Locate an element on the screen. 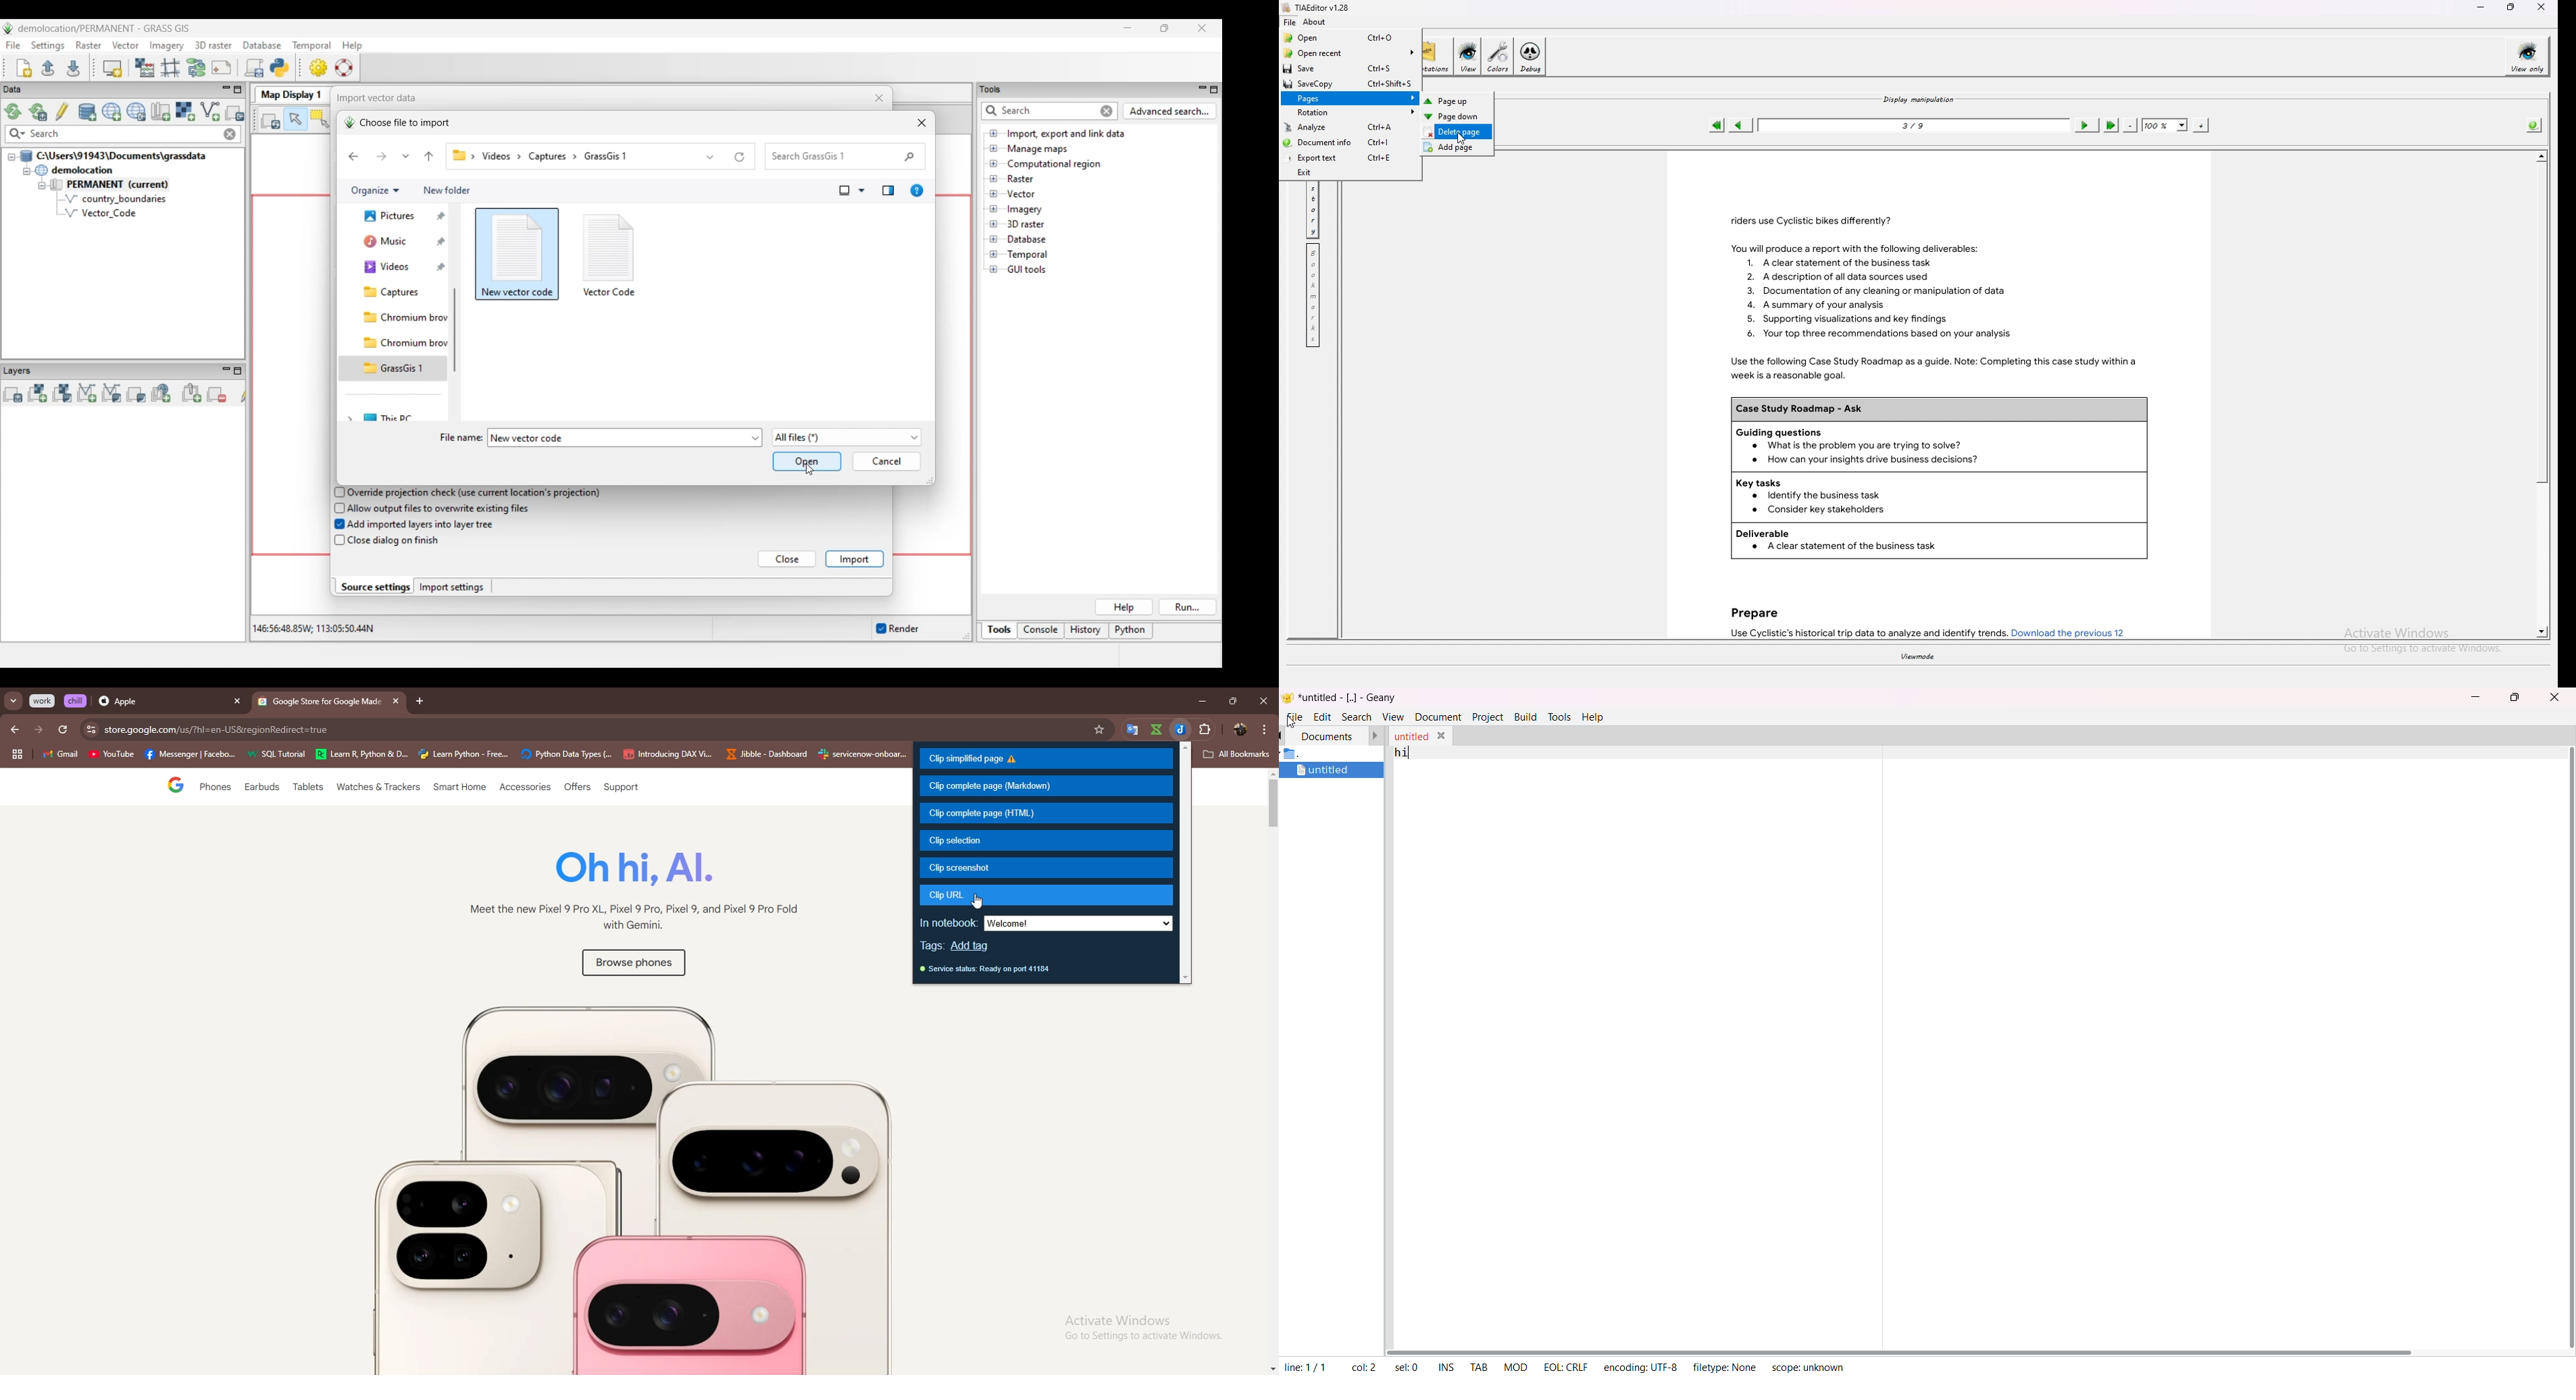  jibble  is located at coordinates (1180, 729).